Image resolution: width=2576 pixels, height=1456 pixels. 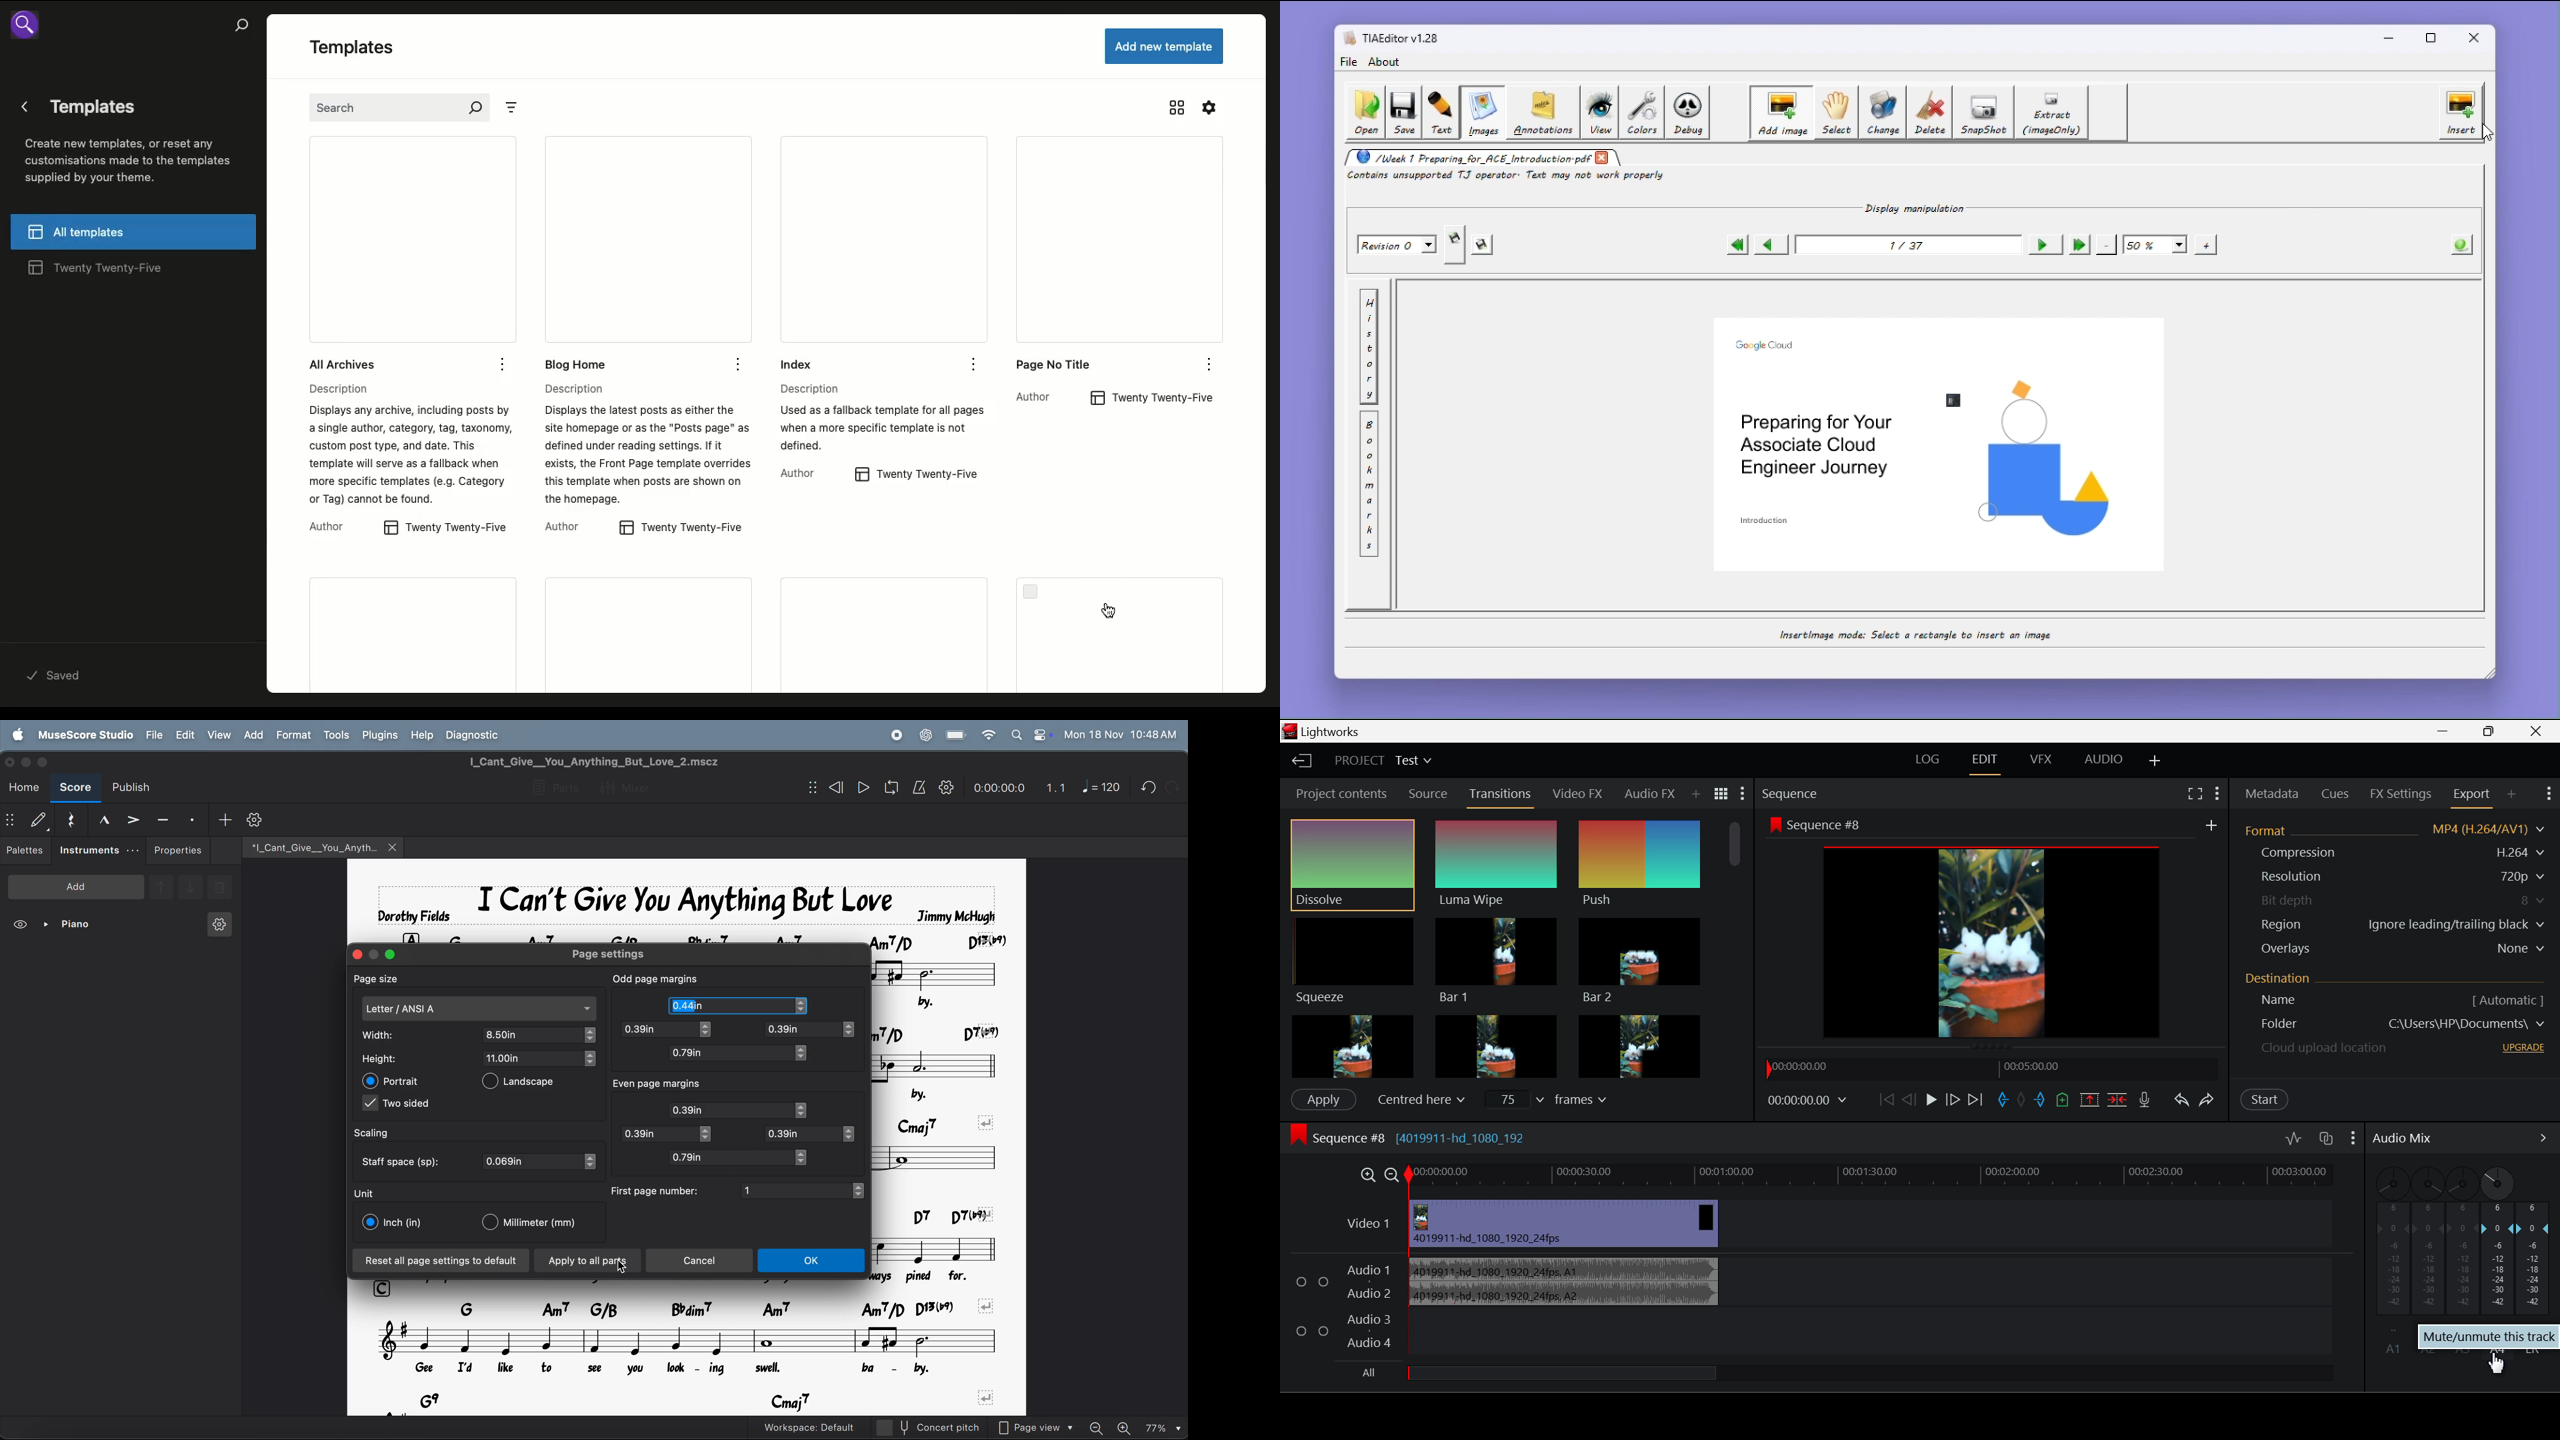 What do you see at coordinates (1651, 795) in the screenshot?
I see `Audio FX` at bounding box center [1651, 795].